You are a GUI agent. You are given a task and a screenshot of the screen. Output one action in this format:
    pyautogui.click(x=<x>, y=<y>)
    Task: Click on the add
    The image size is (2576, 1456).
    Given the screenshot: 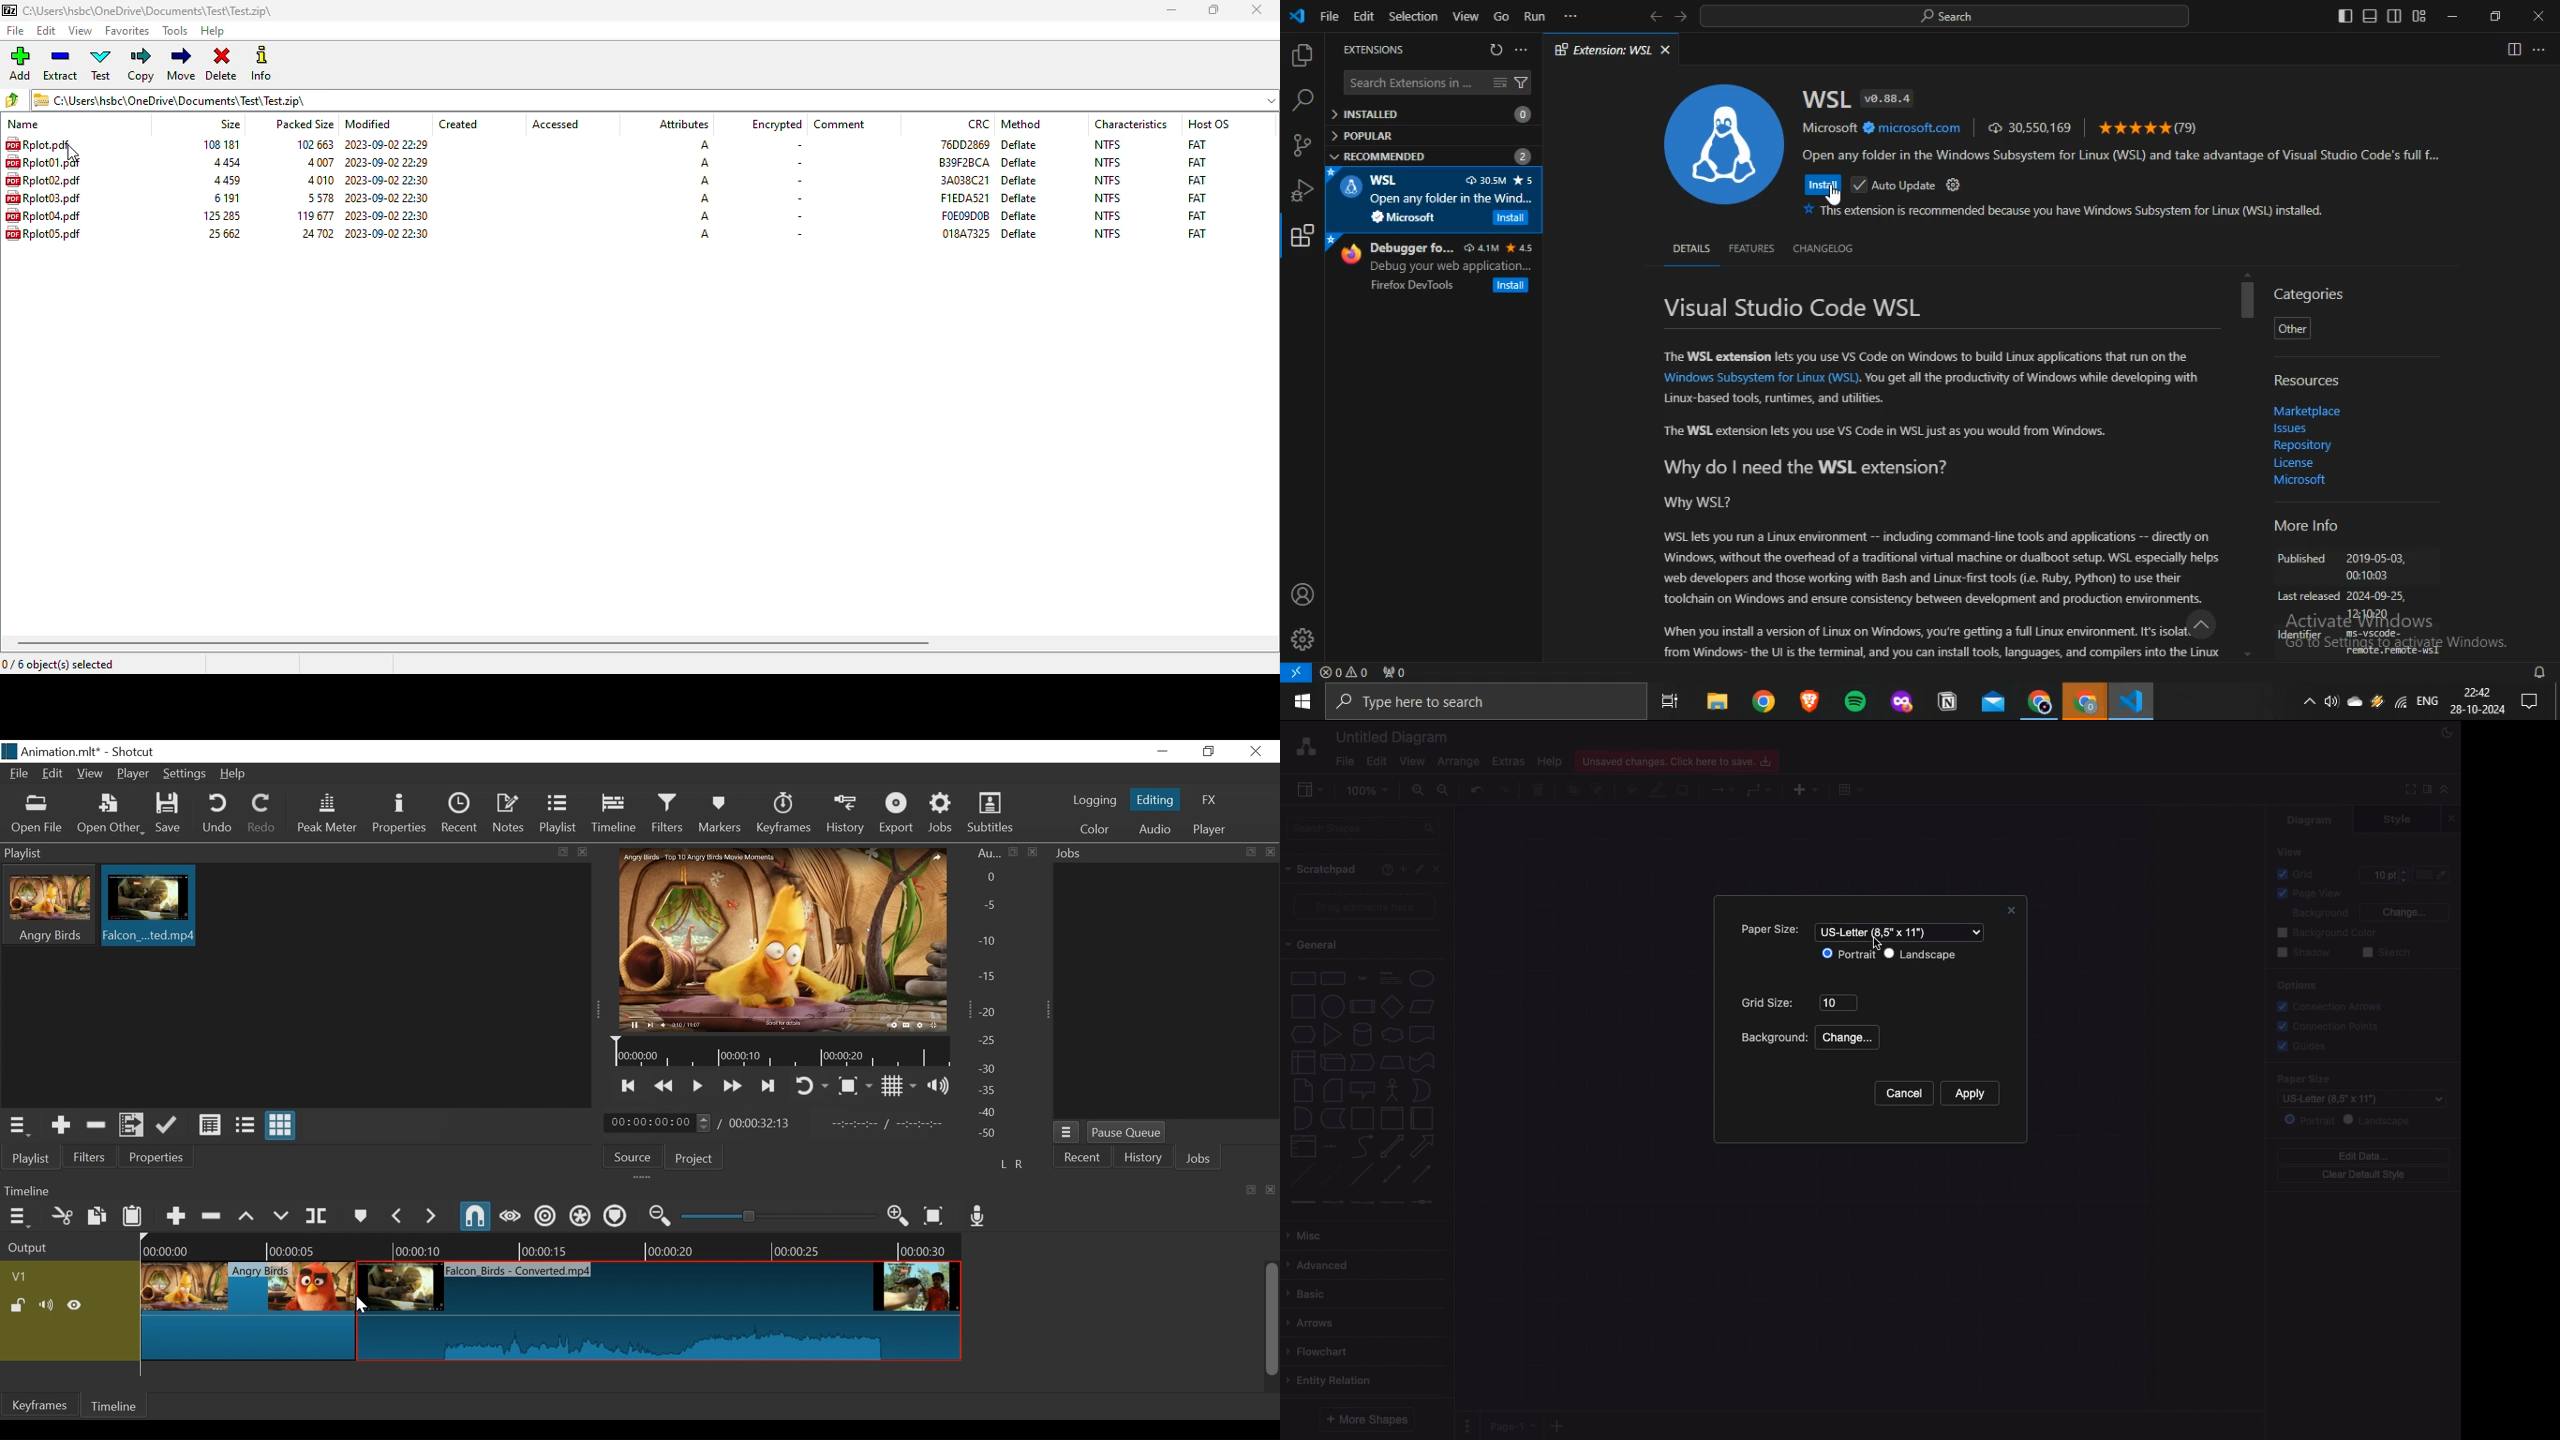 What is the action you would take?
    pyautogui.click(x=20, y=64)
    